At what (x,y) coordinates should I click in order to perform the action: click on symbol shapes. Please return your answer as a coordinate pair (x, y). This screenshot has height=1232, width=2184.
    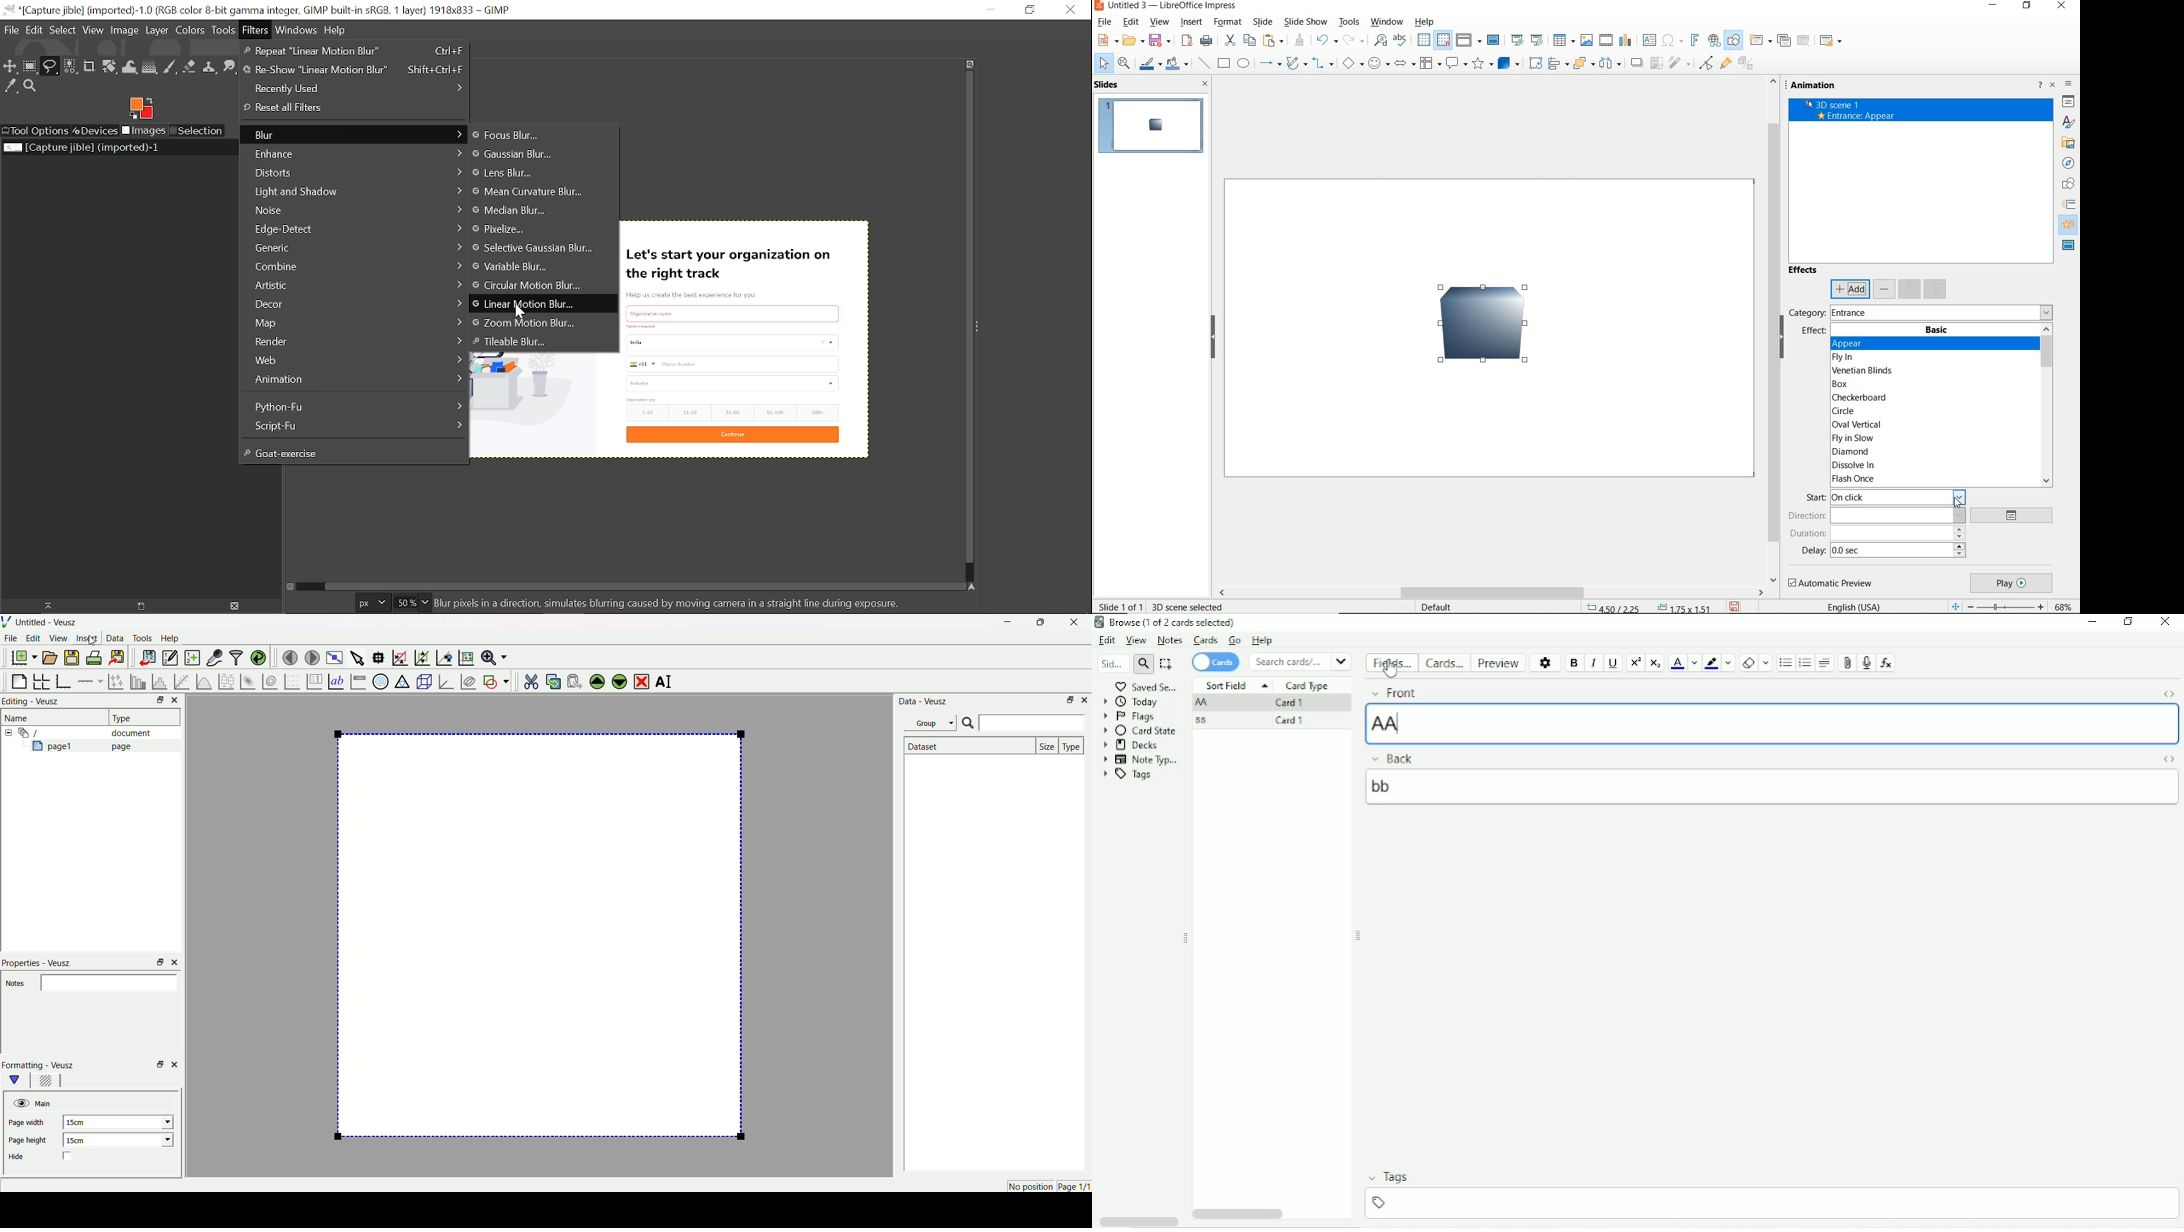
    Looking at the image, I should click on (1378, 64).